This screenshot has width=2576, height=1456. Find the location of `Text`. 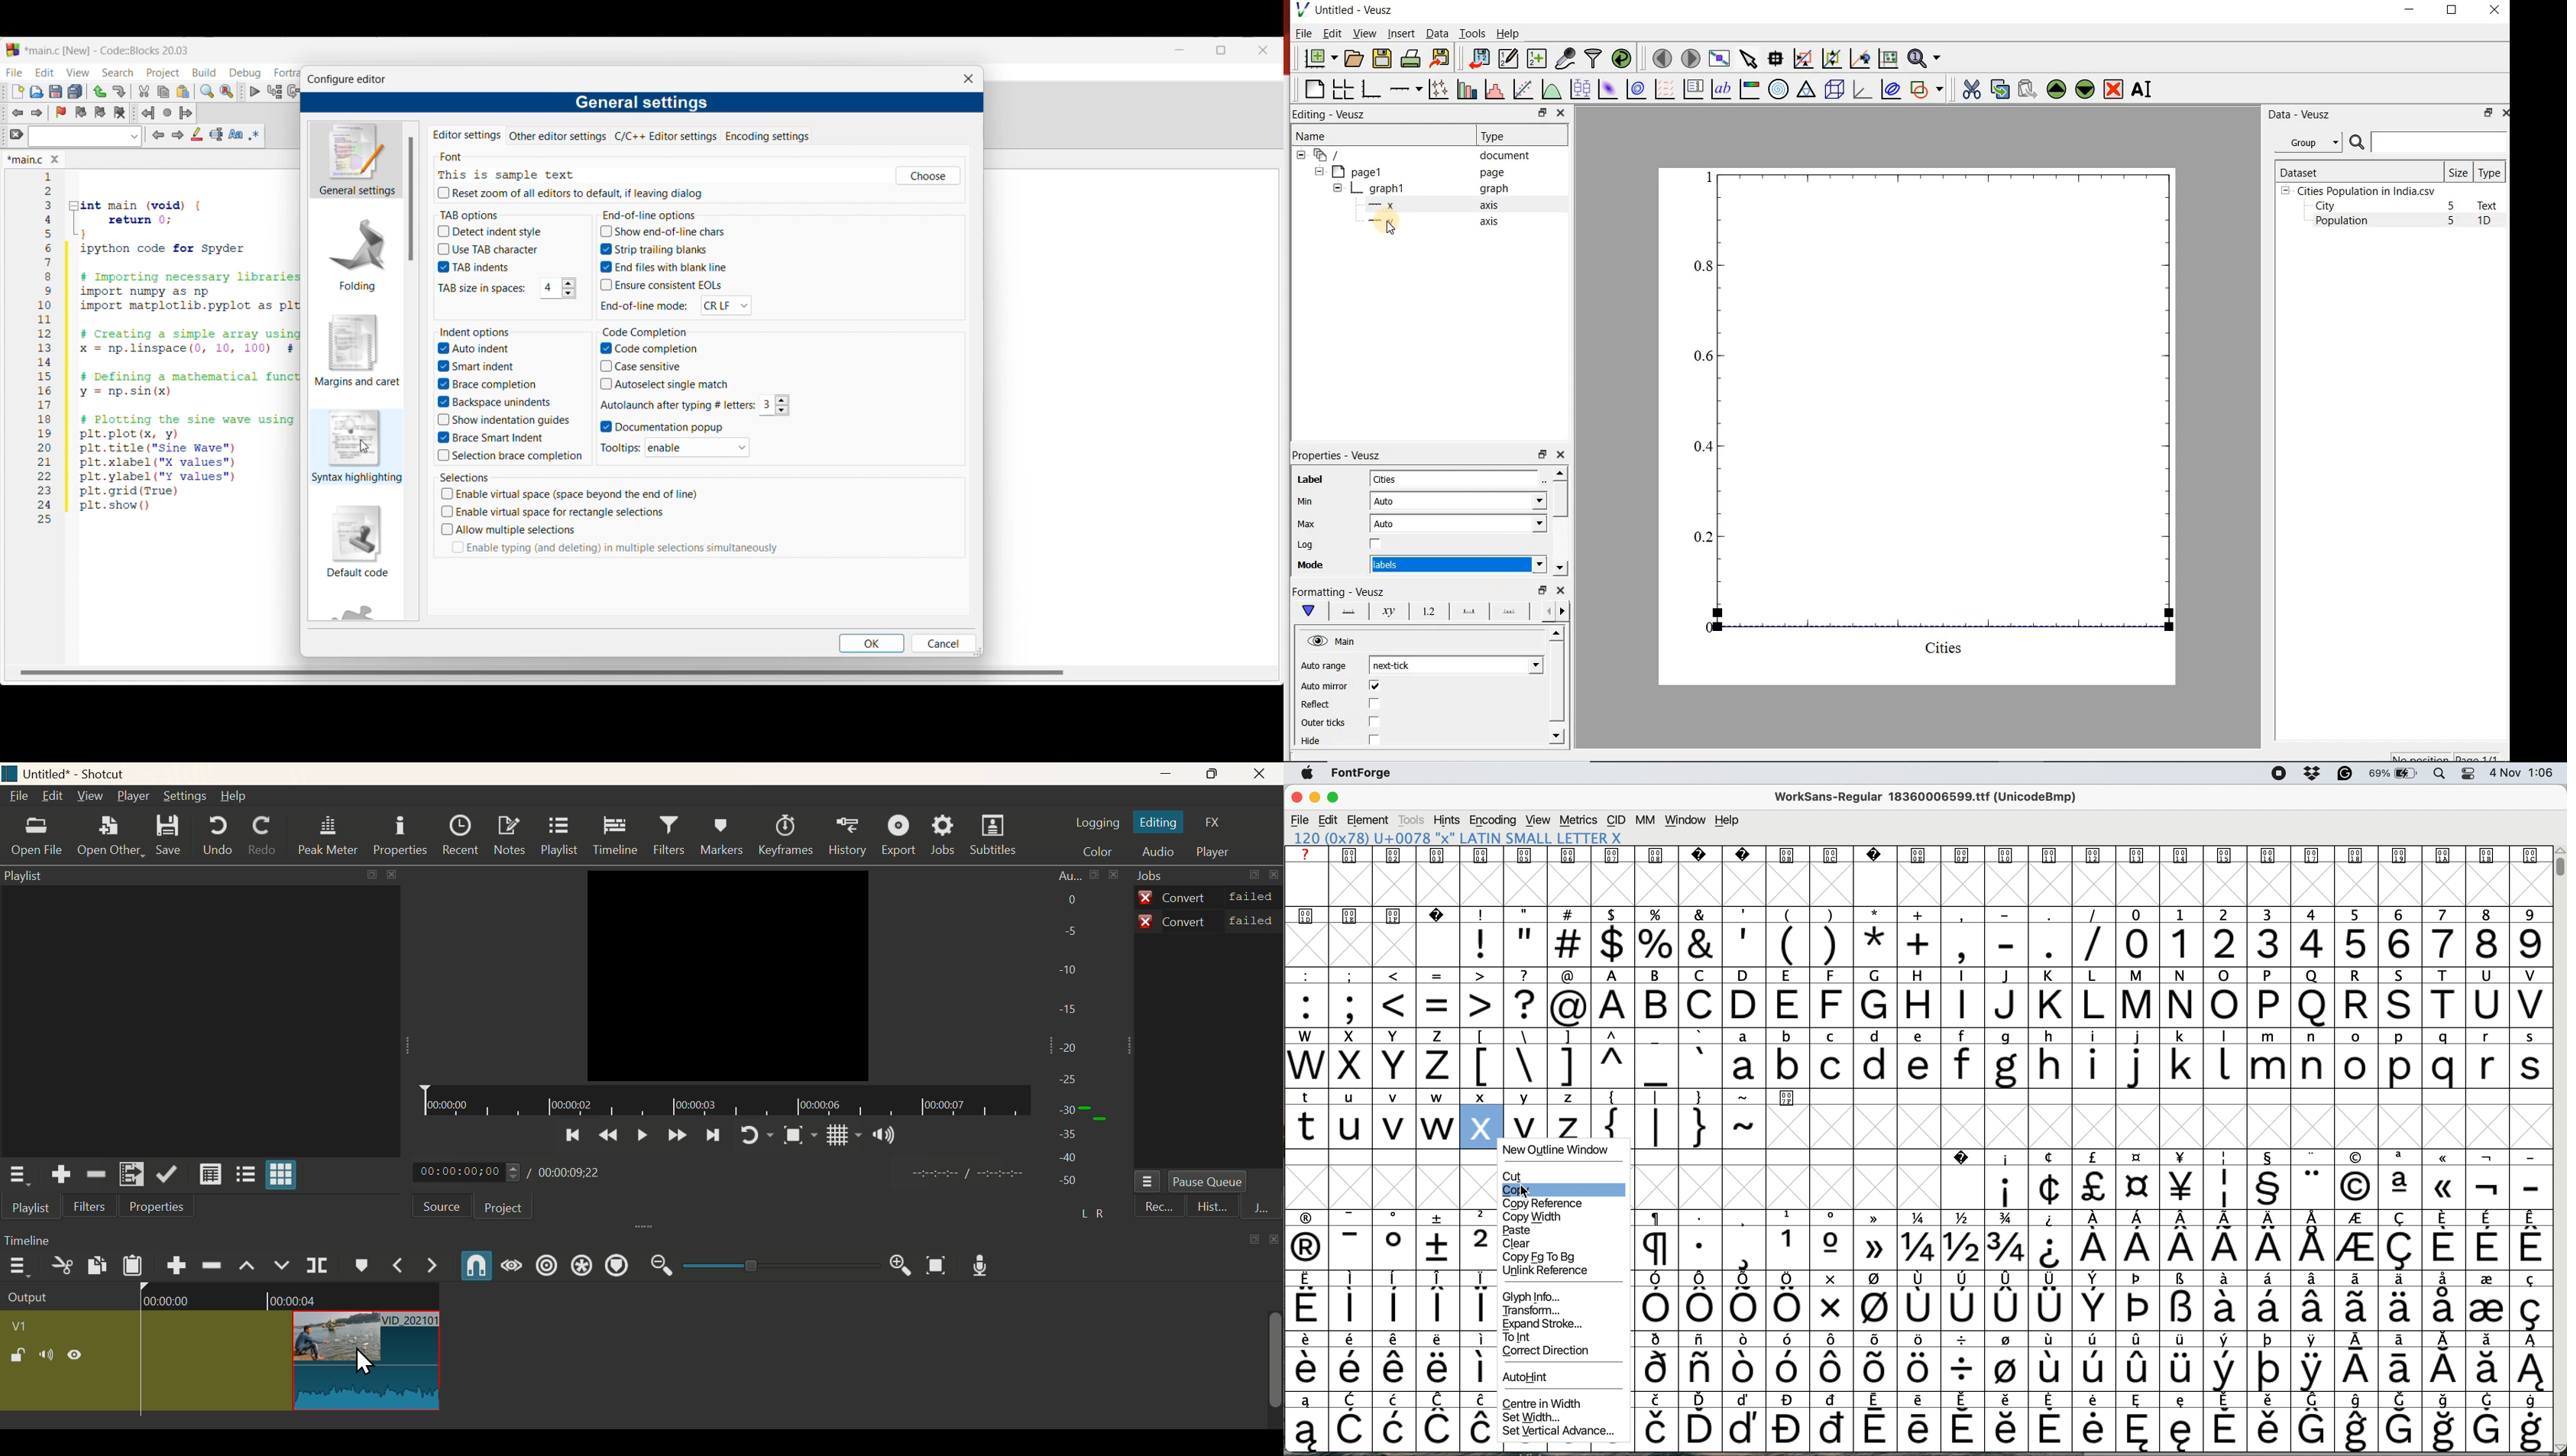

Text is located at coordinates (2491, 205).